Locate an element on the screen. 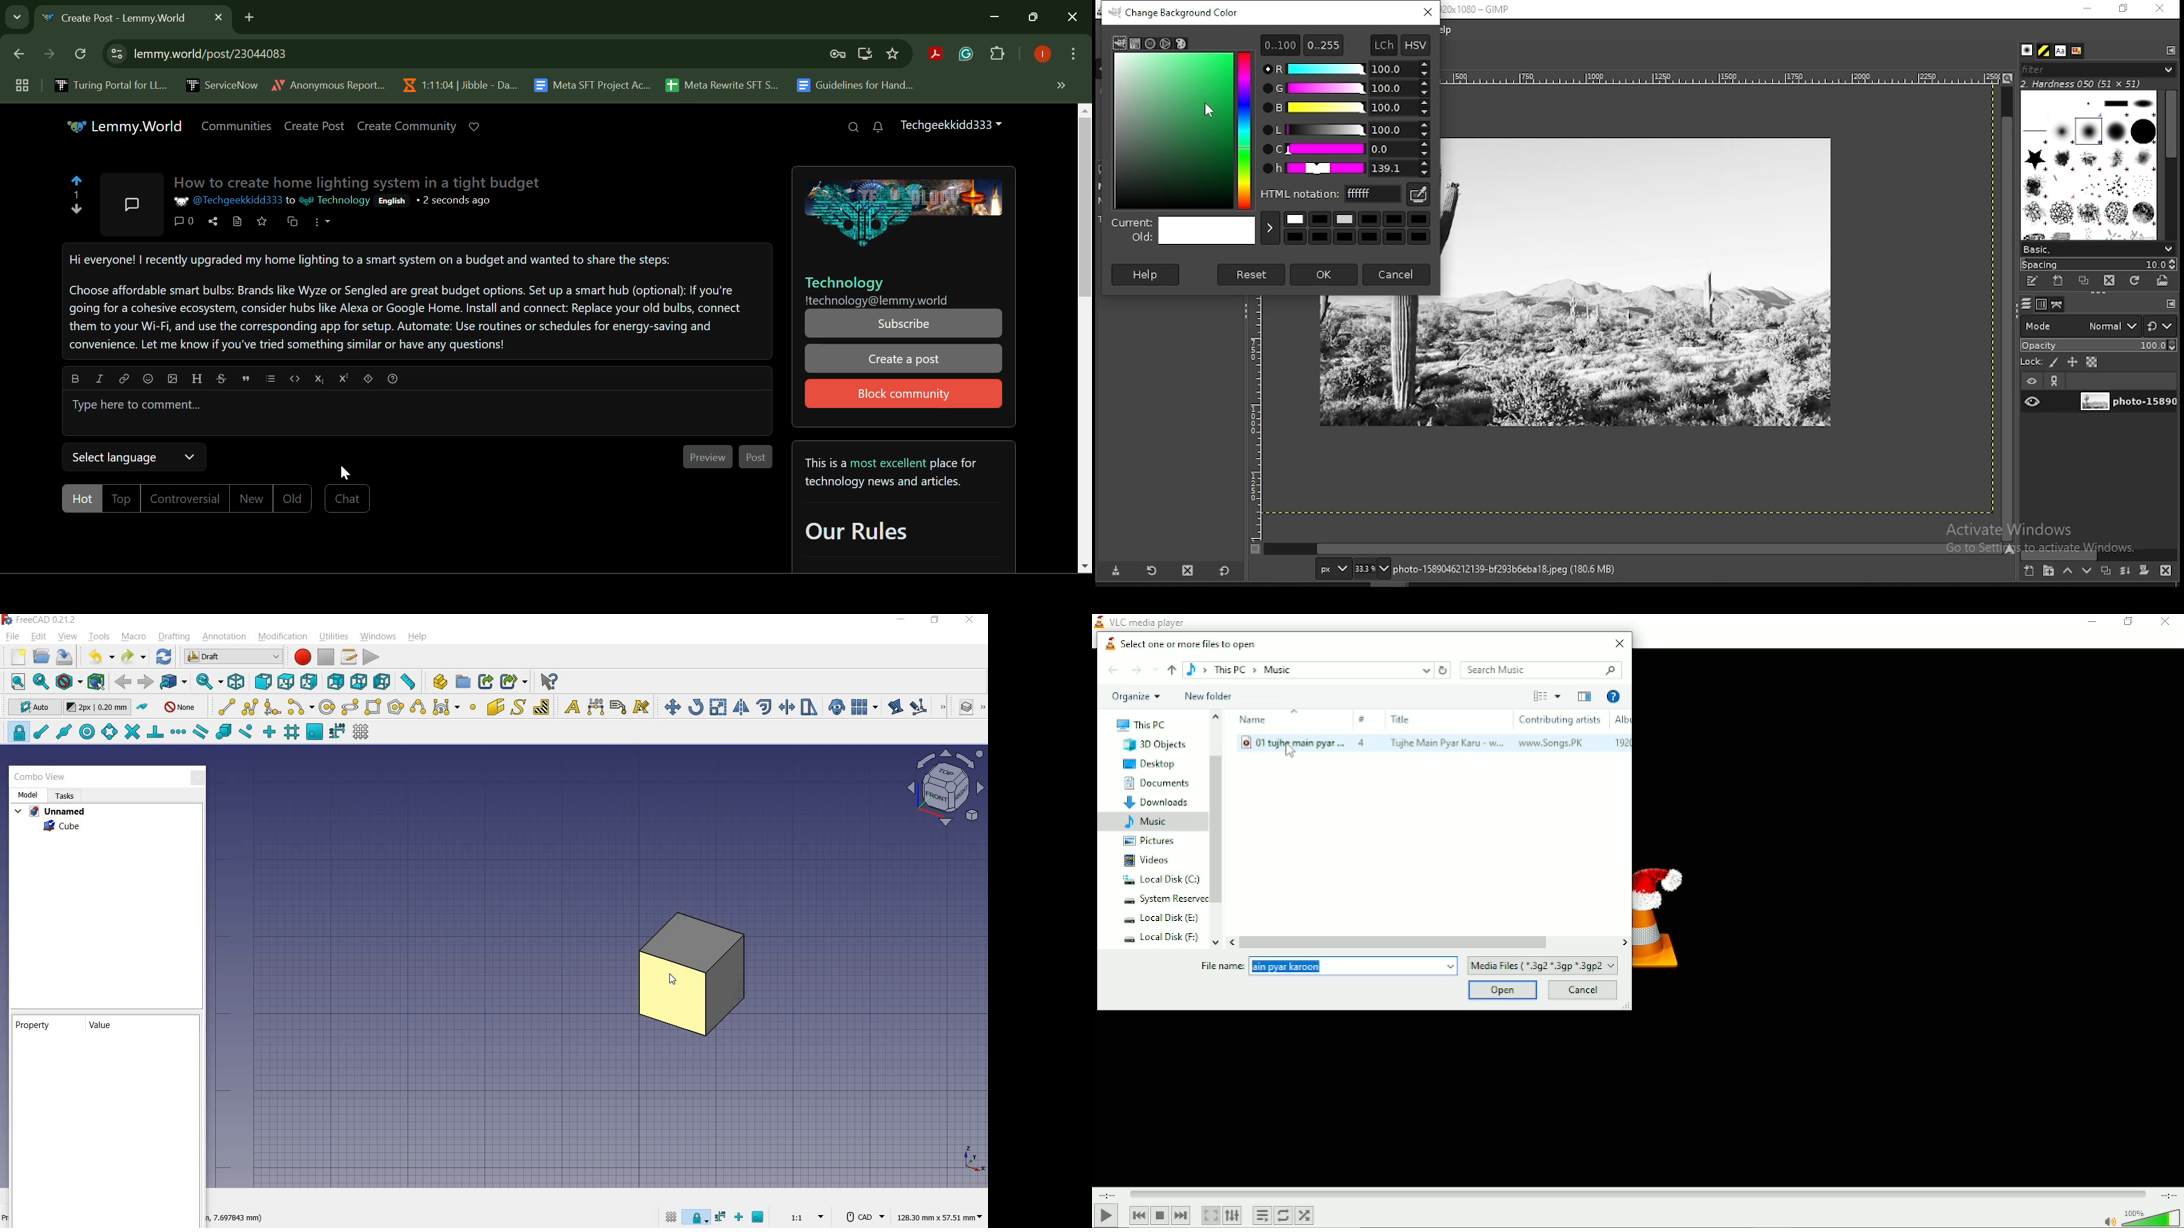 The image size is (2184, 1232). mouse pointer is located at coordinates (1209, 109).